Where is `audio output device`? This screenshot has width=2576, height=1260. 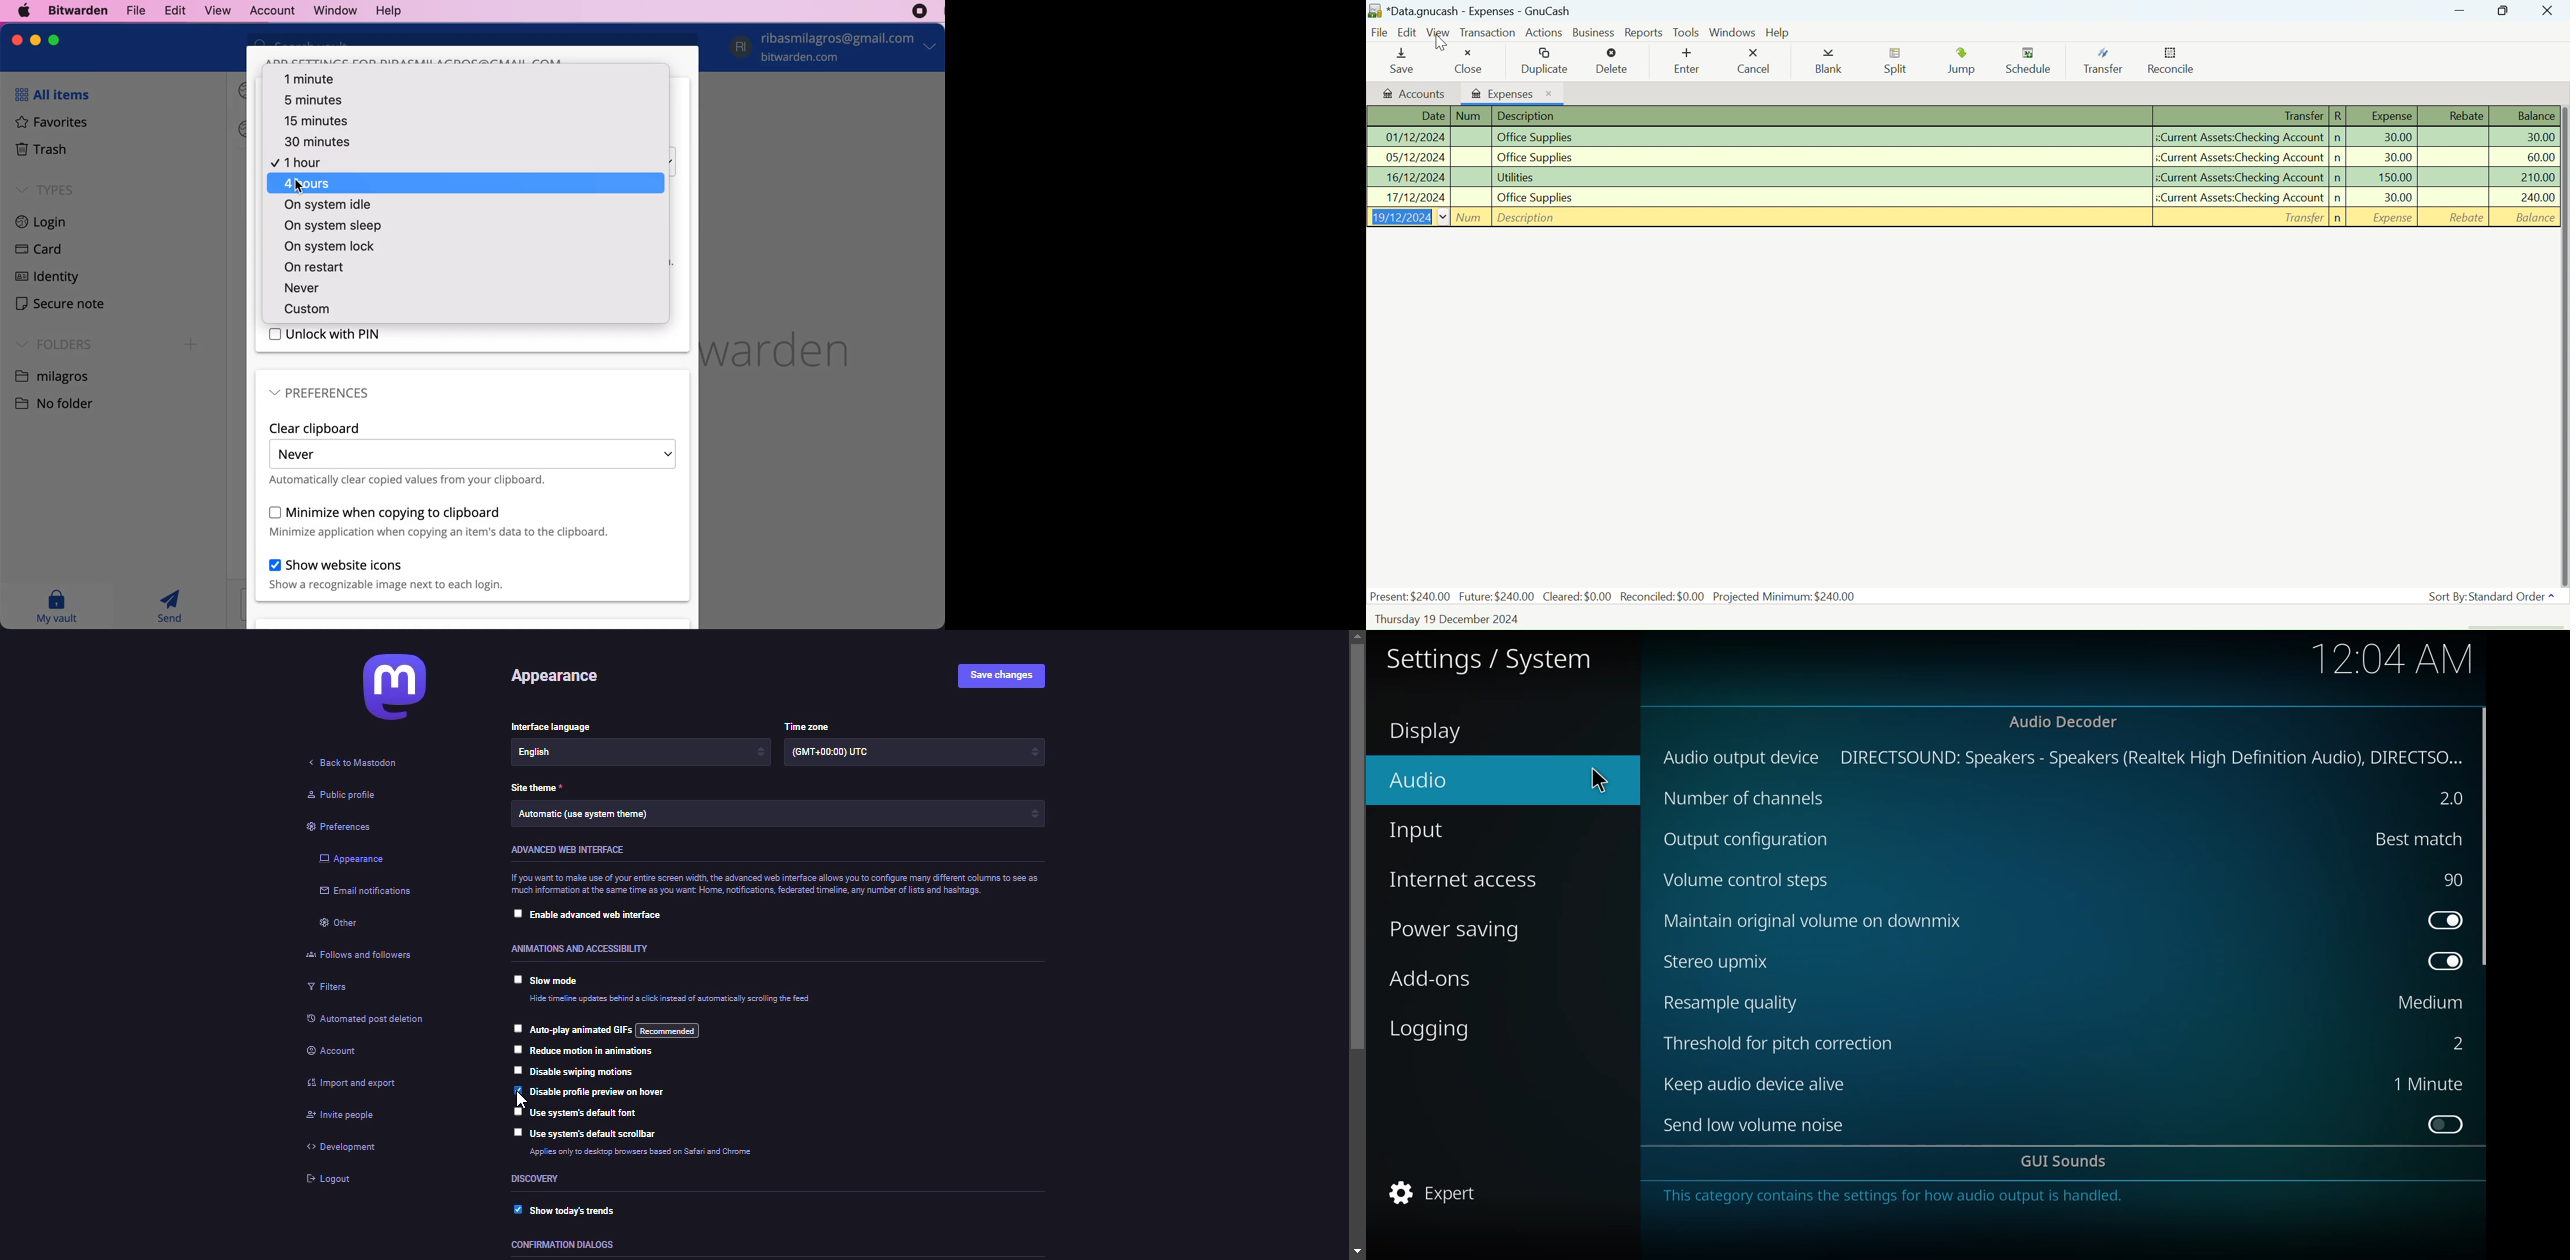
audio output device is located at coordinates (1742, 757).